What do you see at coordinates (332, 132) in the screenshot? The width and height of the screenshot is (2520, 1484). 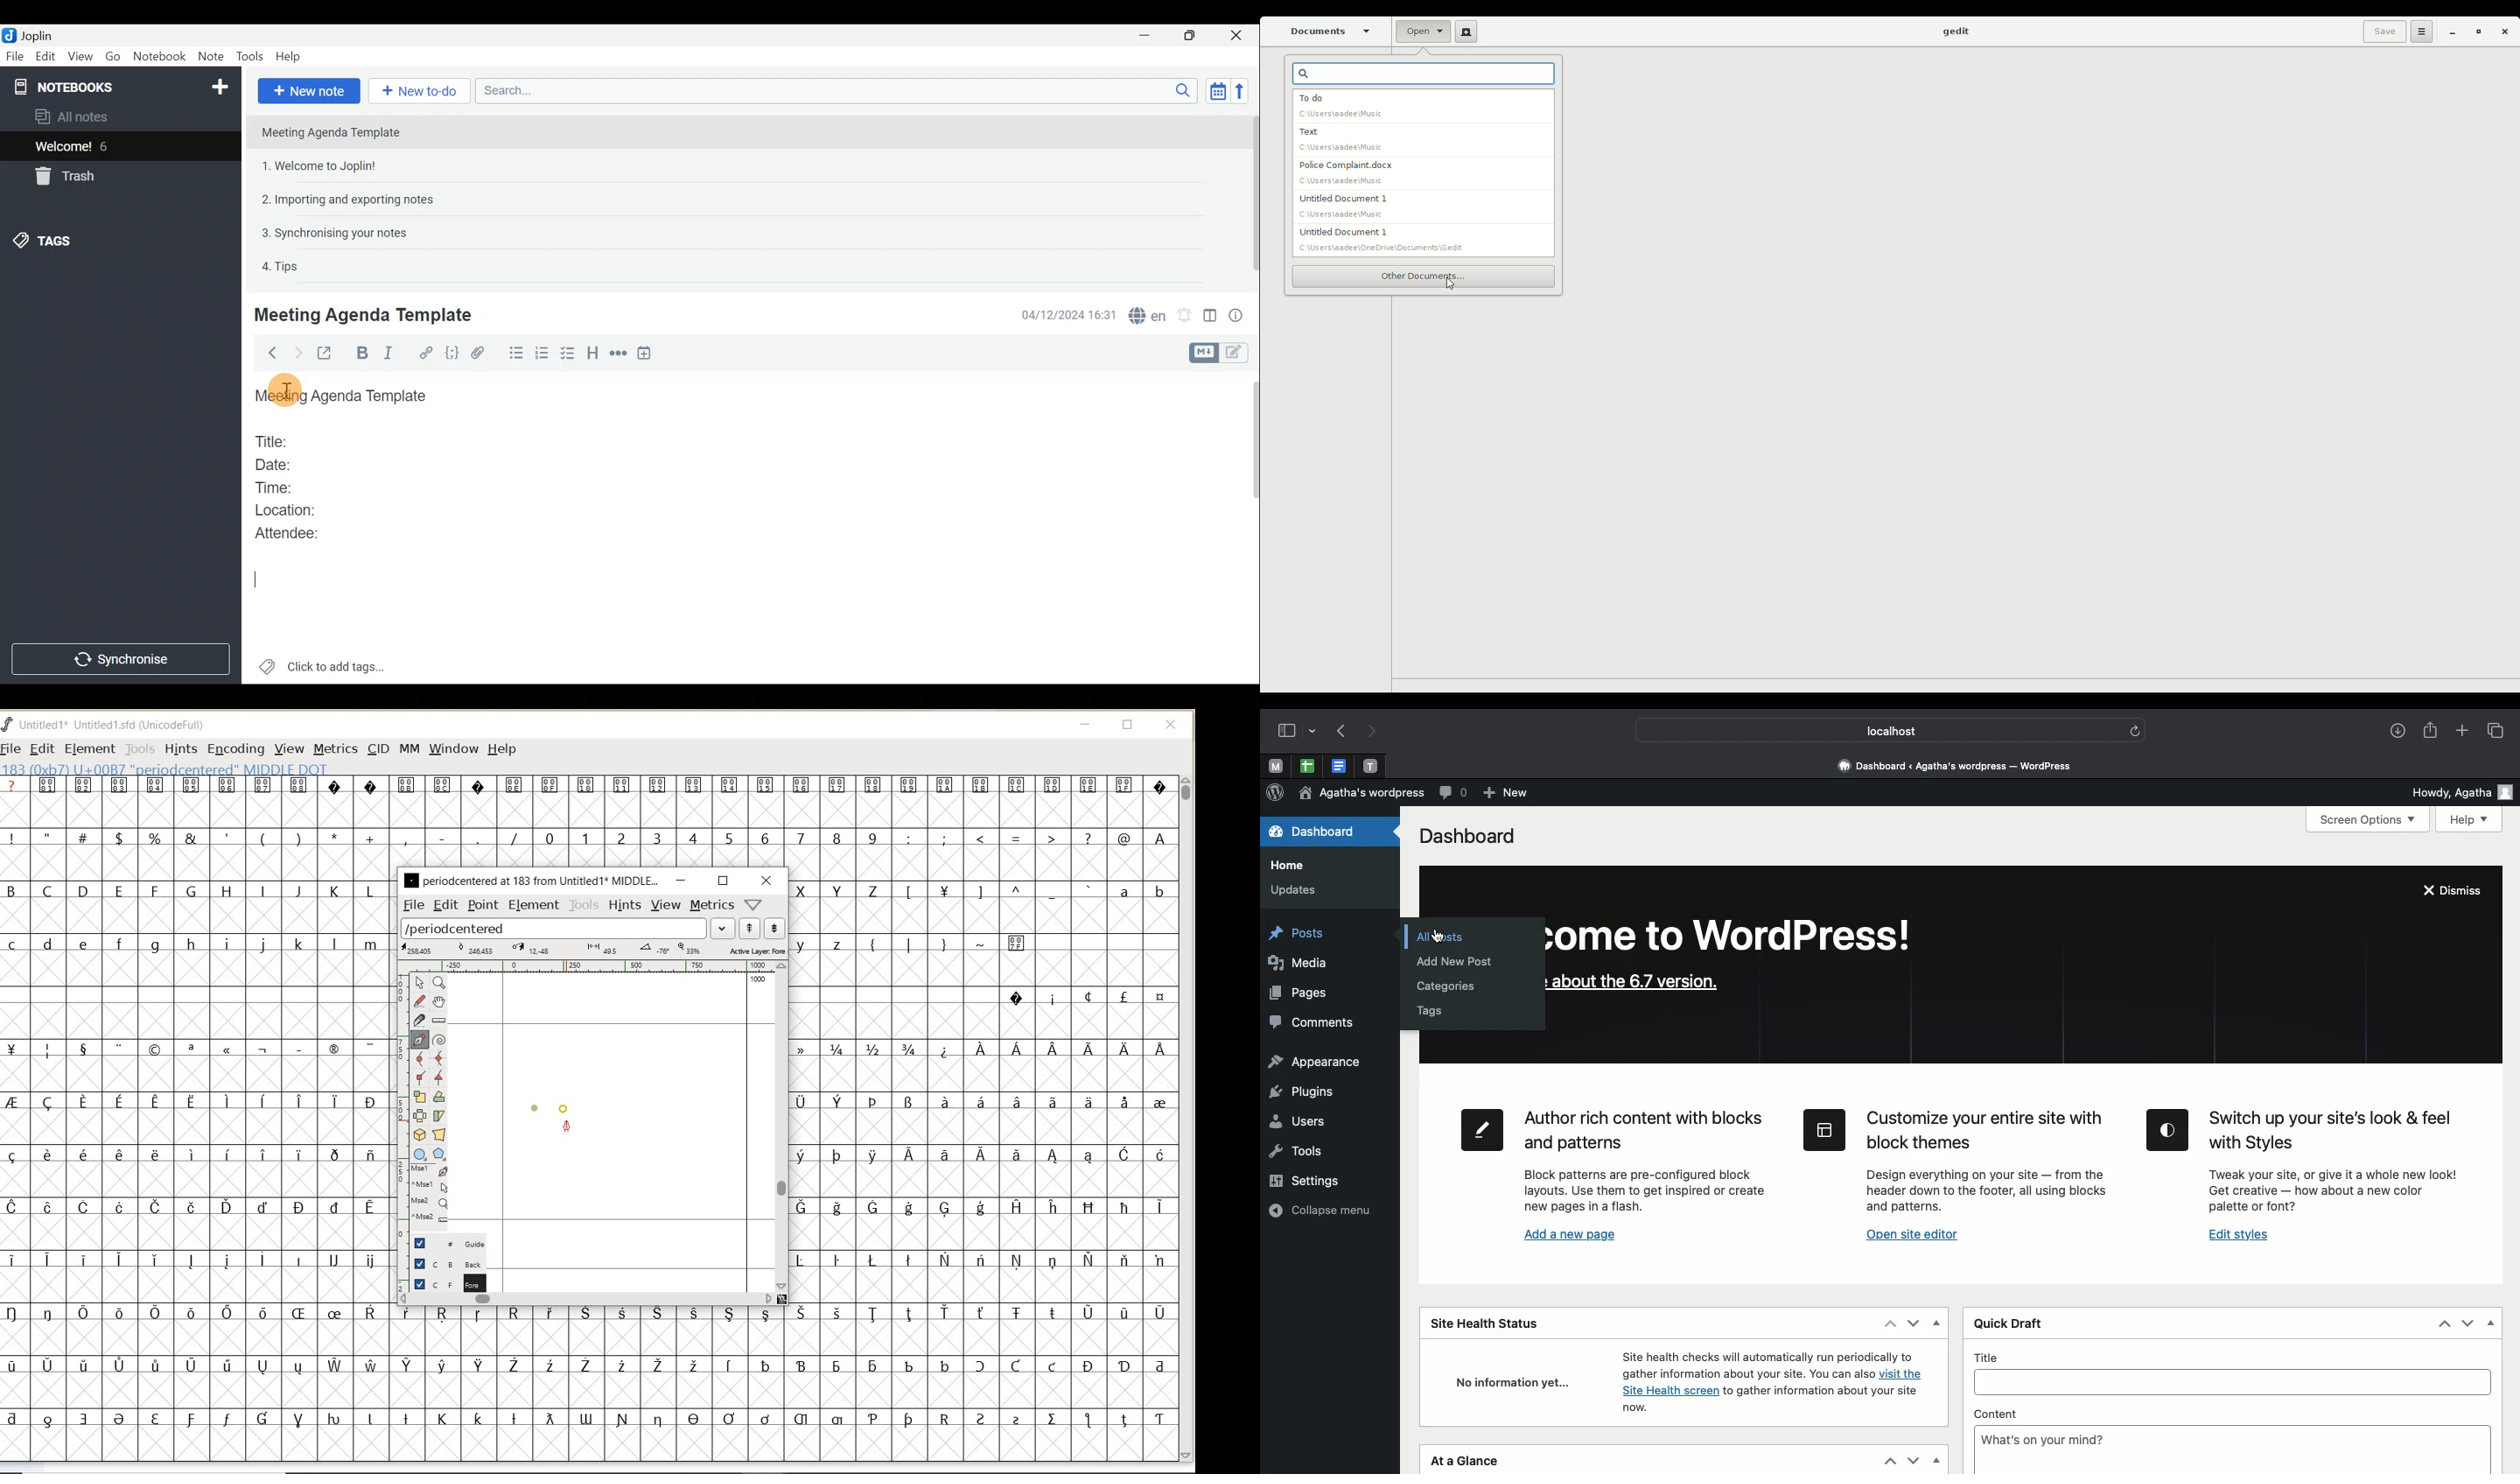 I see `Meeting Agenda Template` at bounding box center [332, 132].